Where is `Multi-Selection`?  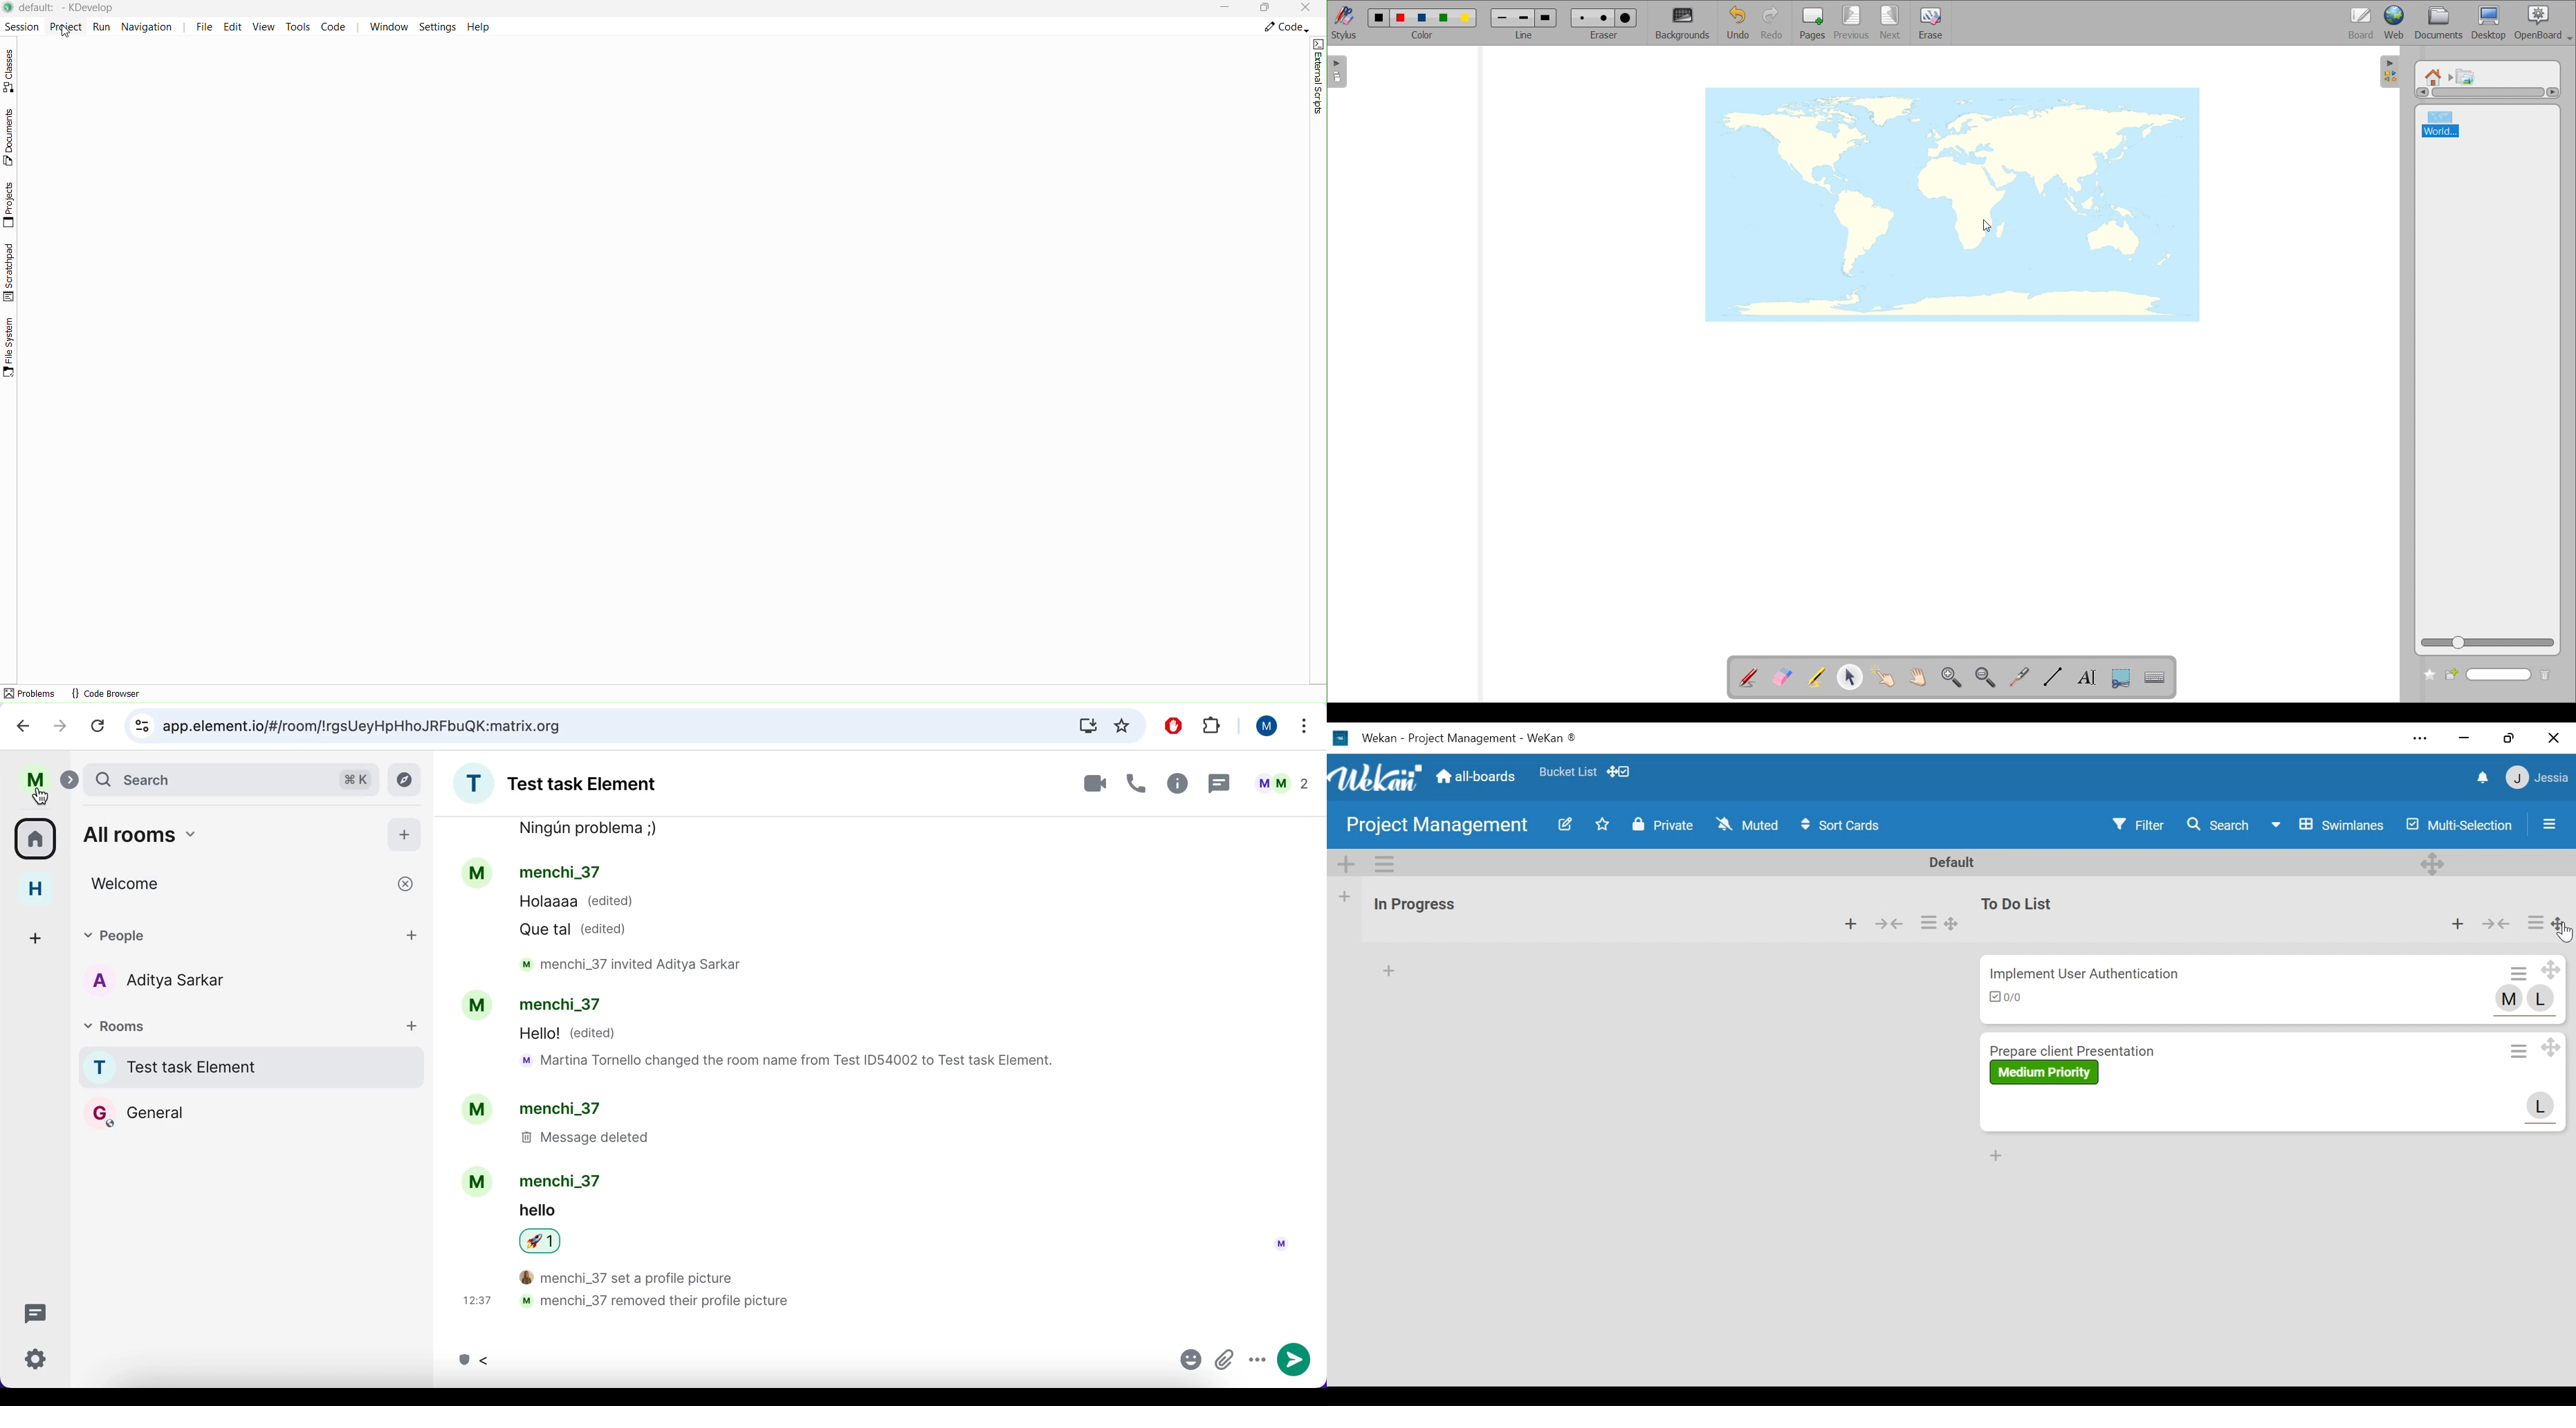
Multi-Selection is located at coordinates (2458, 825).